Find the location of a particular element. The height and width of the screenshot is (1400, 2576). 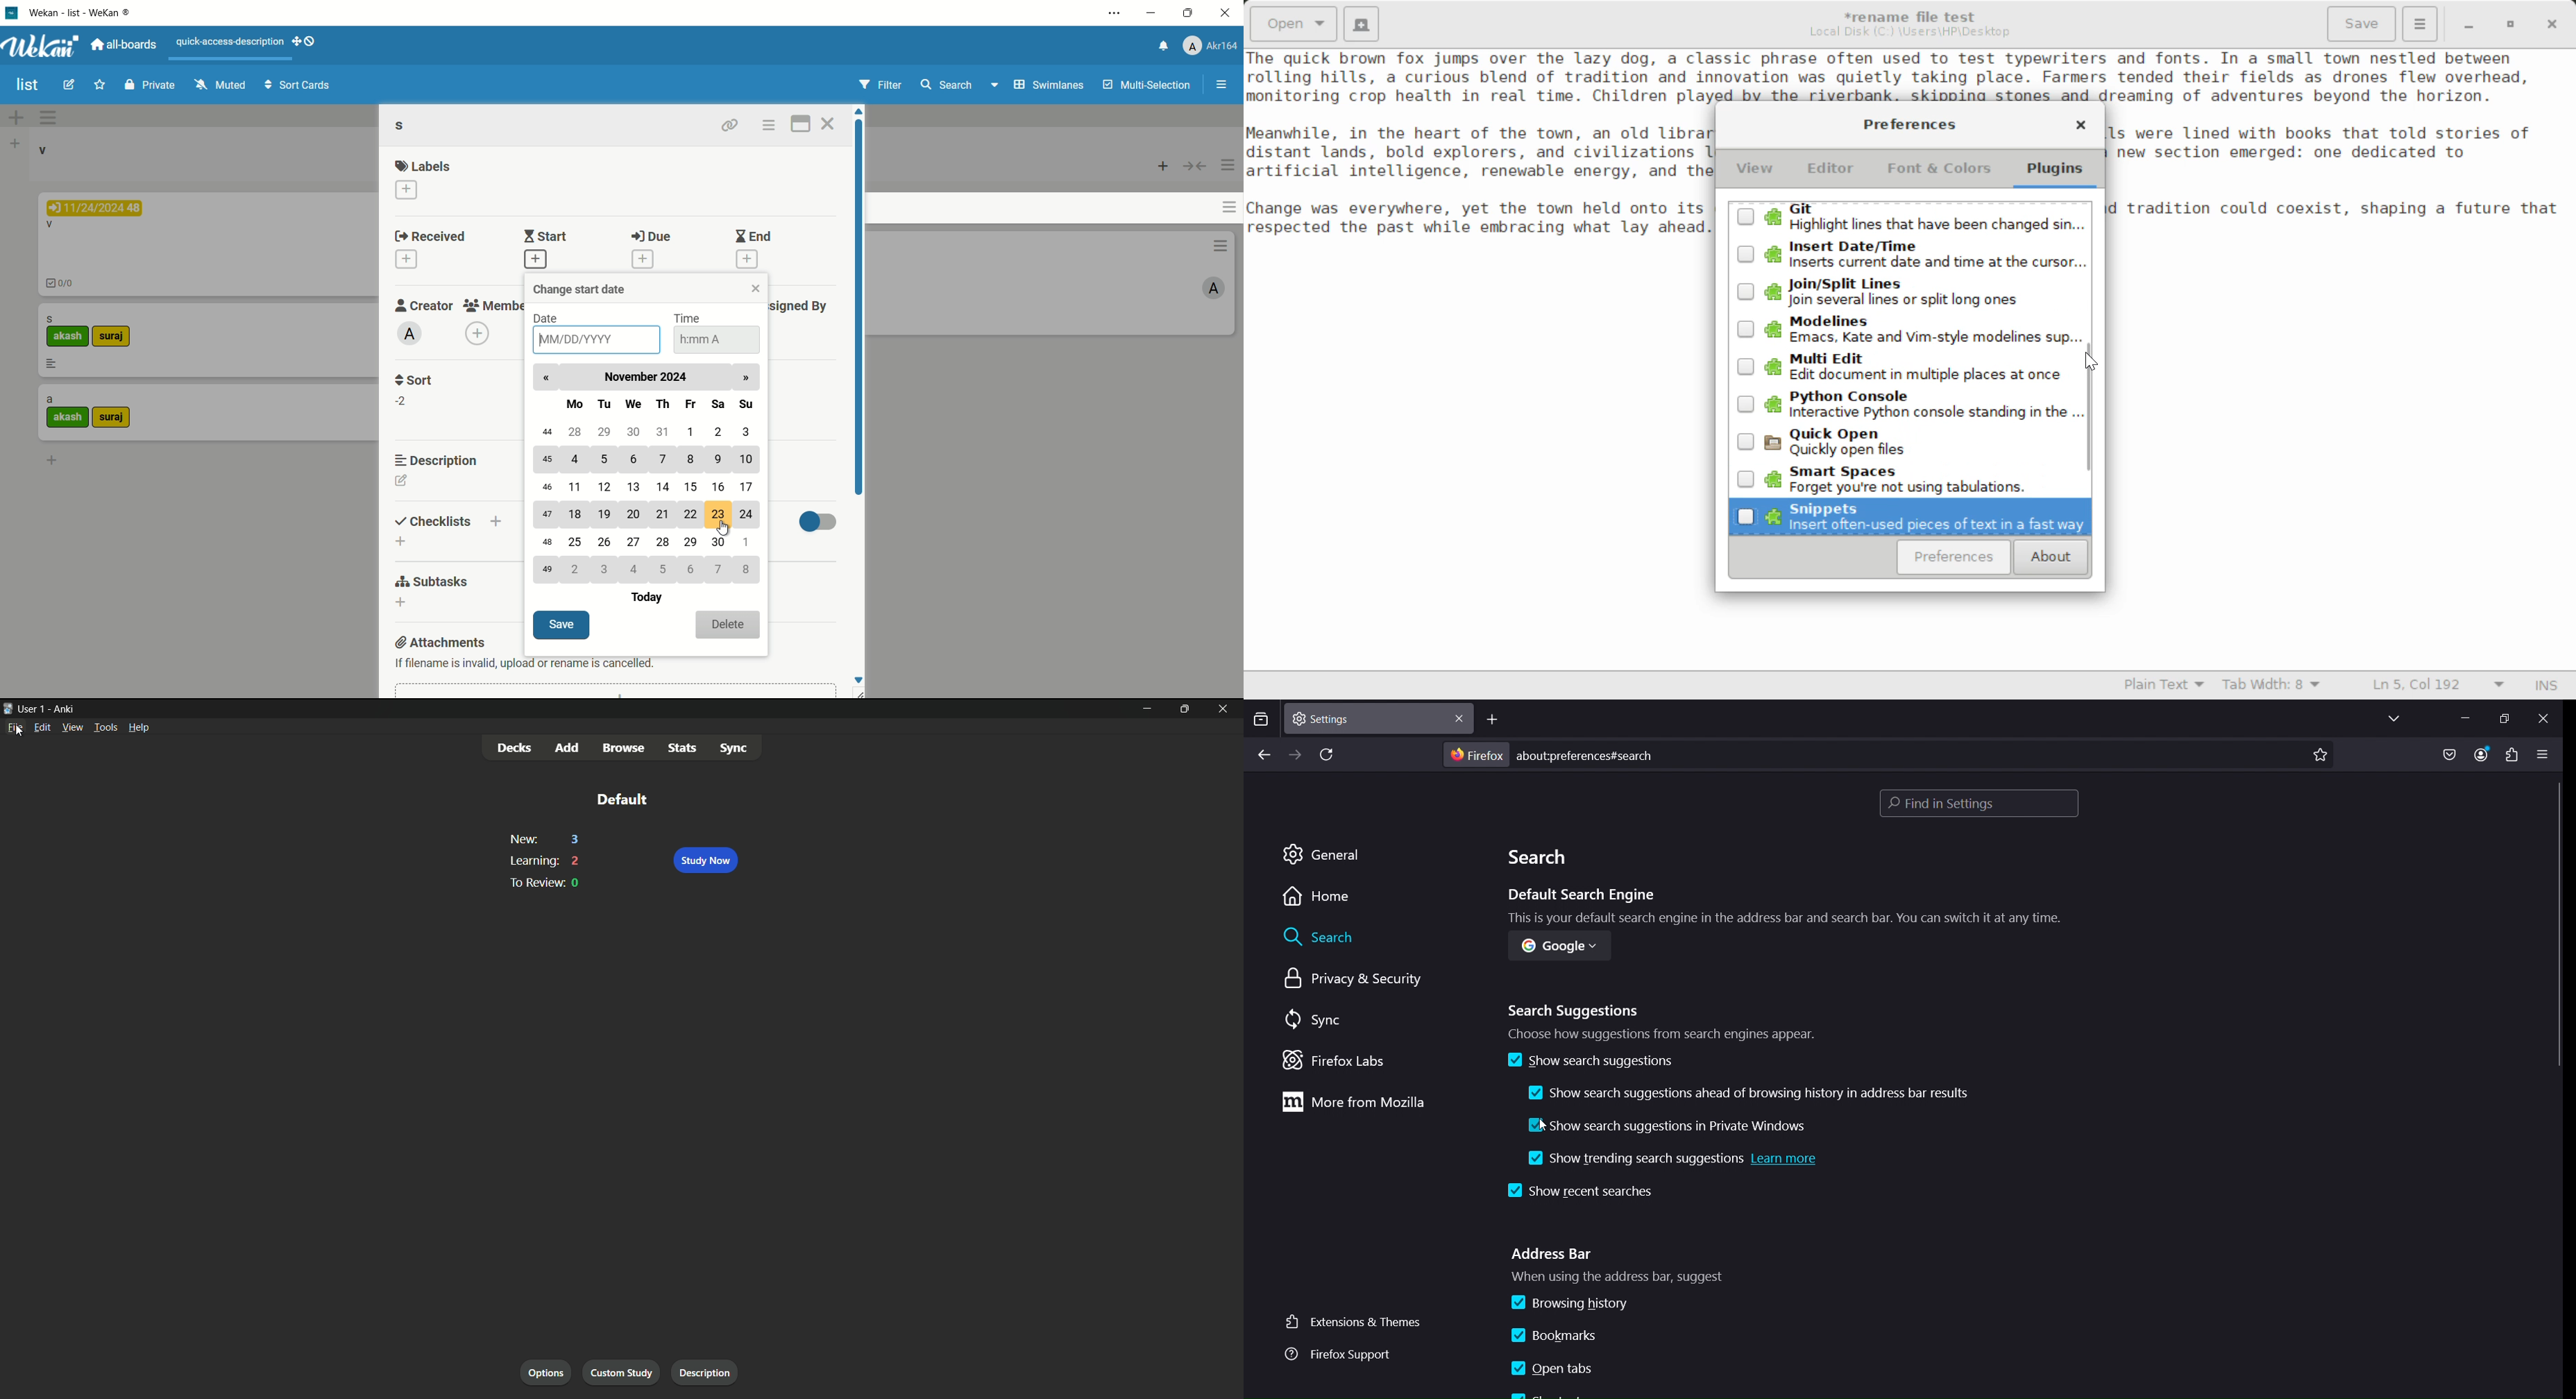

ync is located at coordinates (1317, 1020).